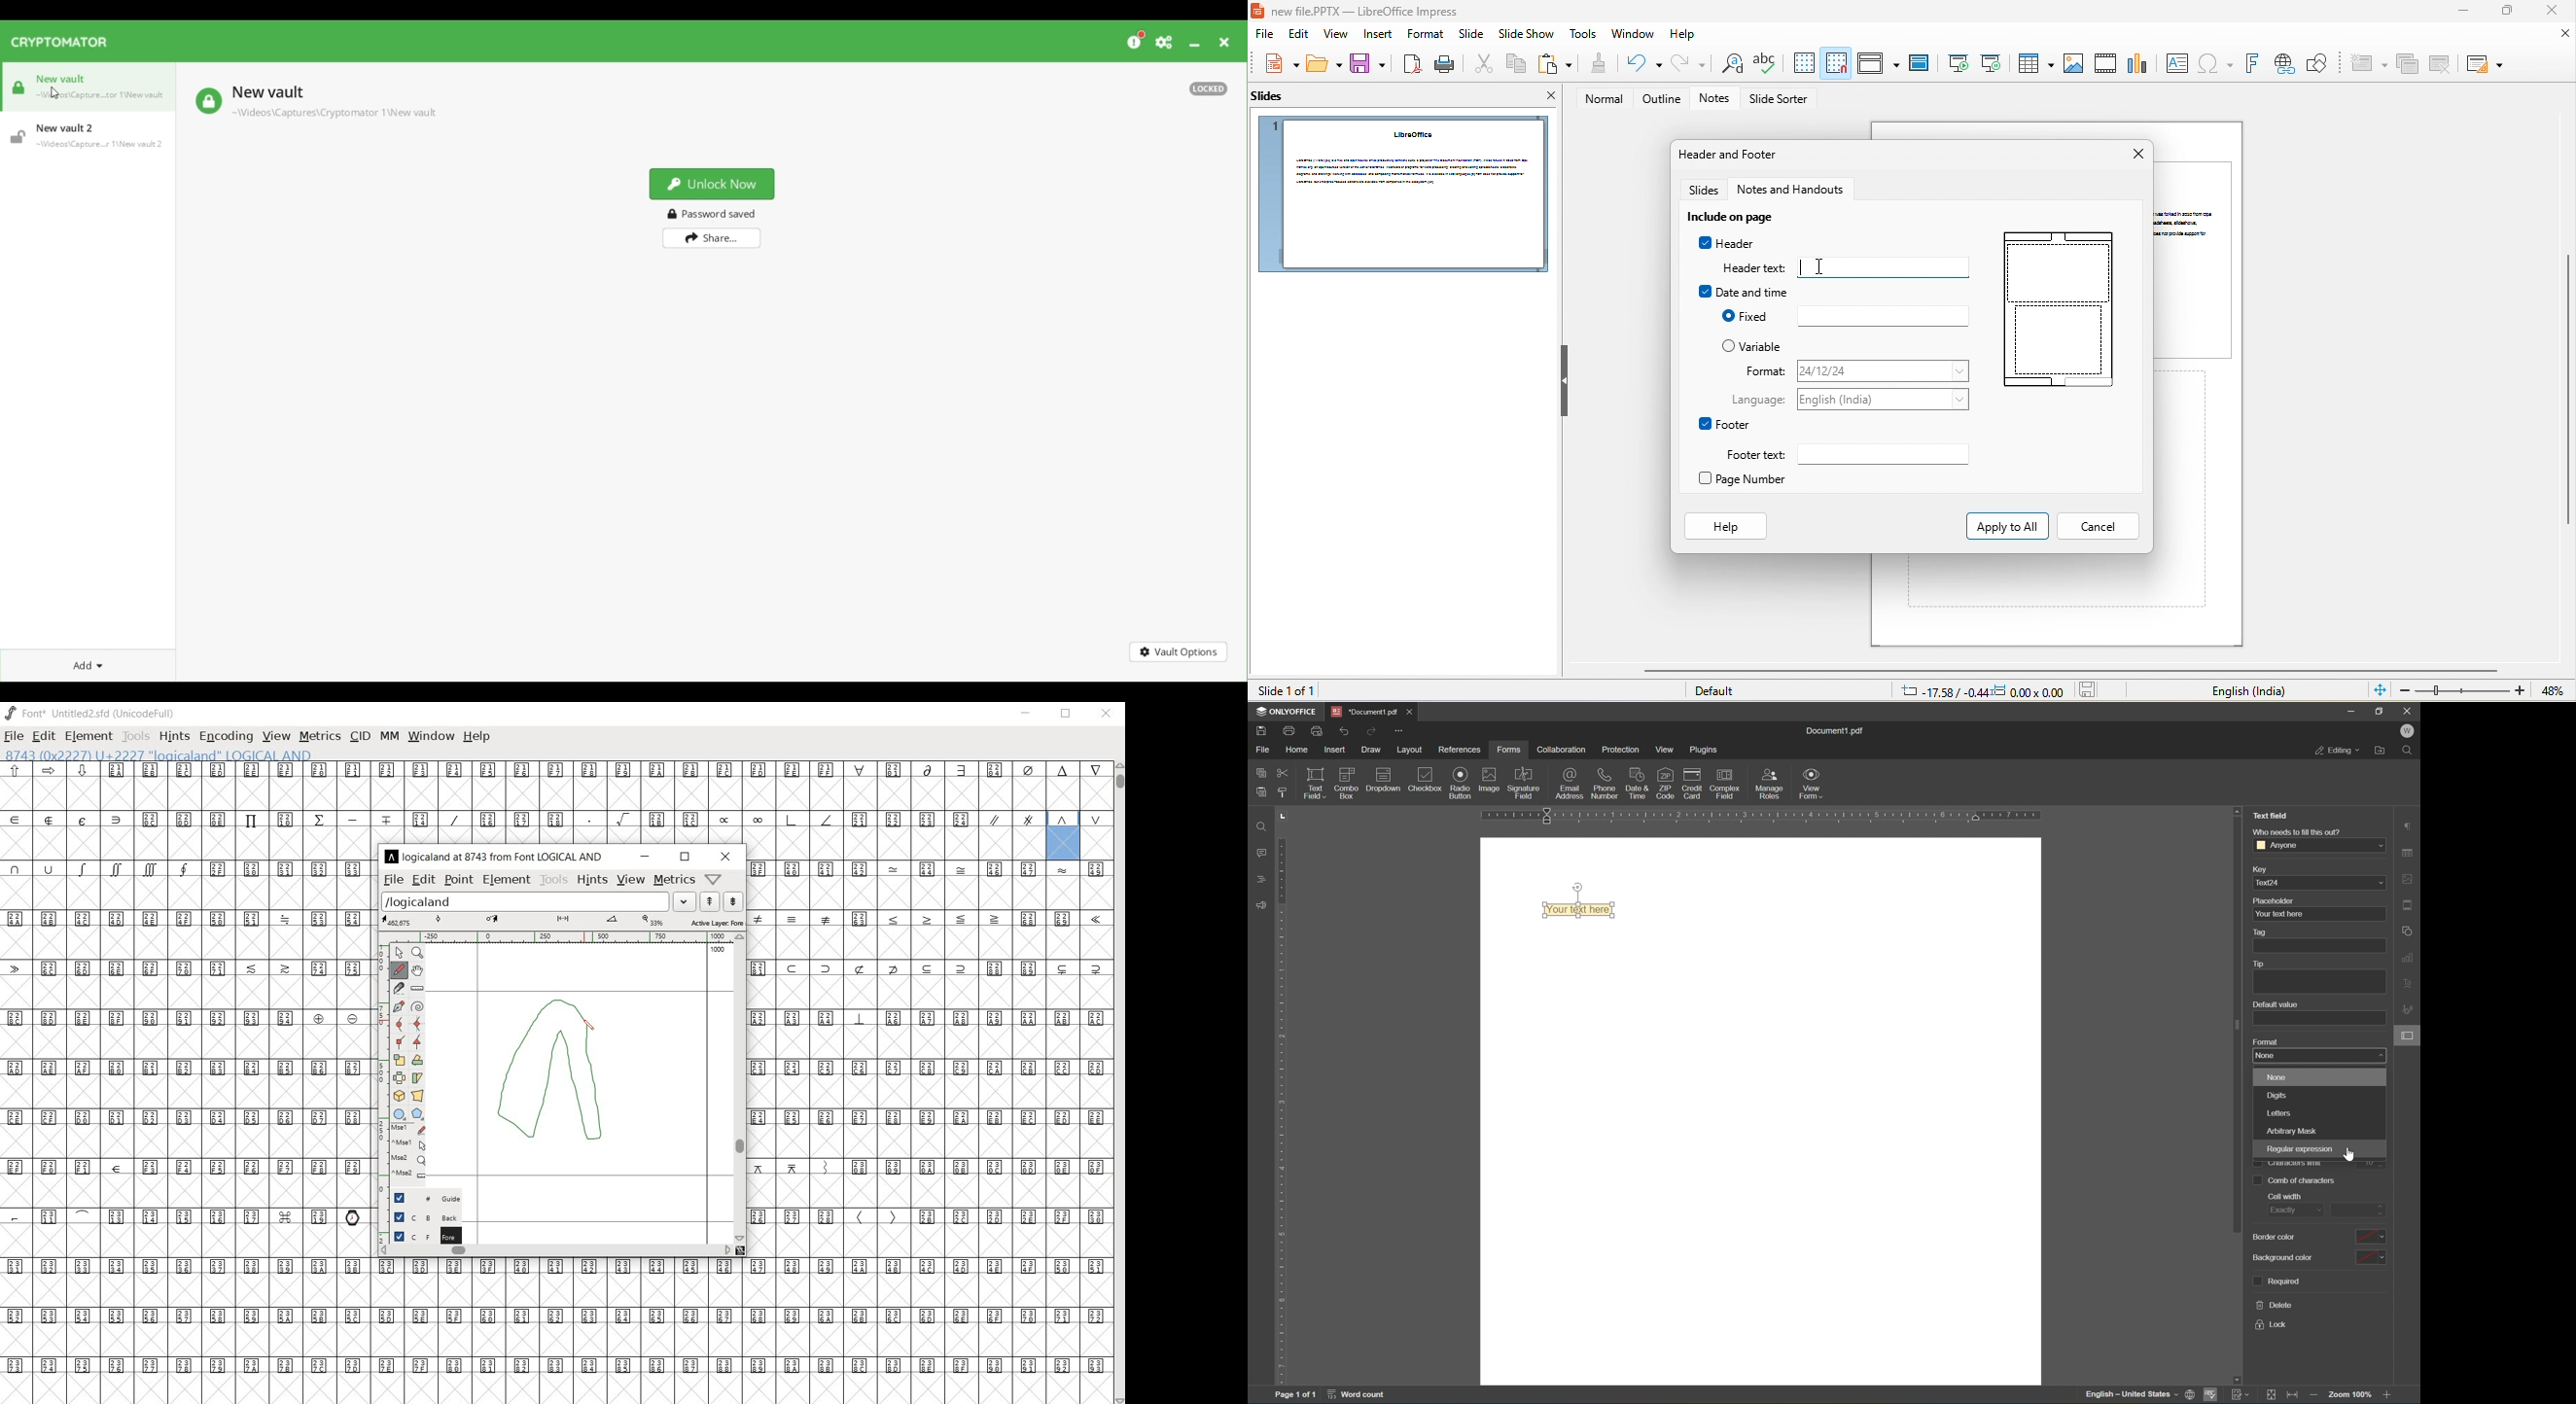 The image size is (2576, 1428). Describe the element at coordinates (1277, 64) in the screenshot. I see `new` at that location.